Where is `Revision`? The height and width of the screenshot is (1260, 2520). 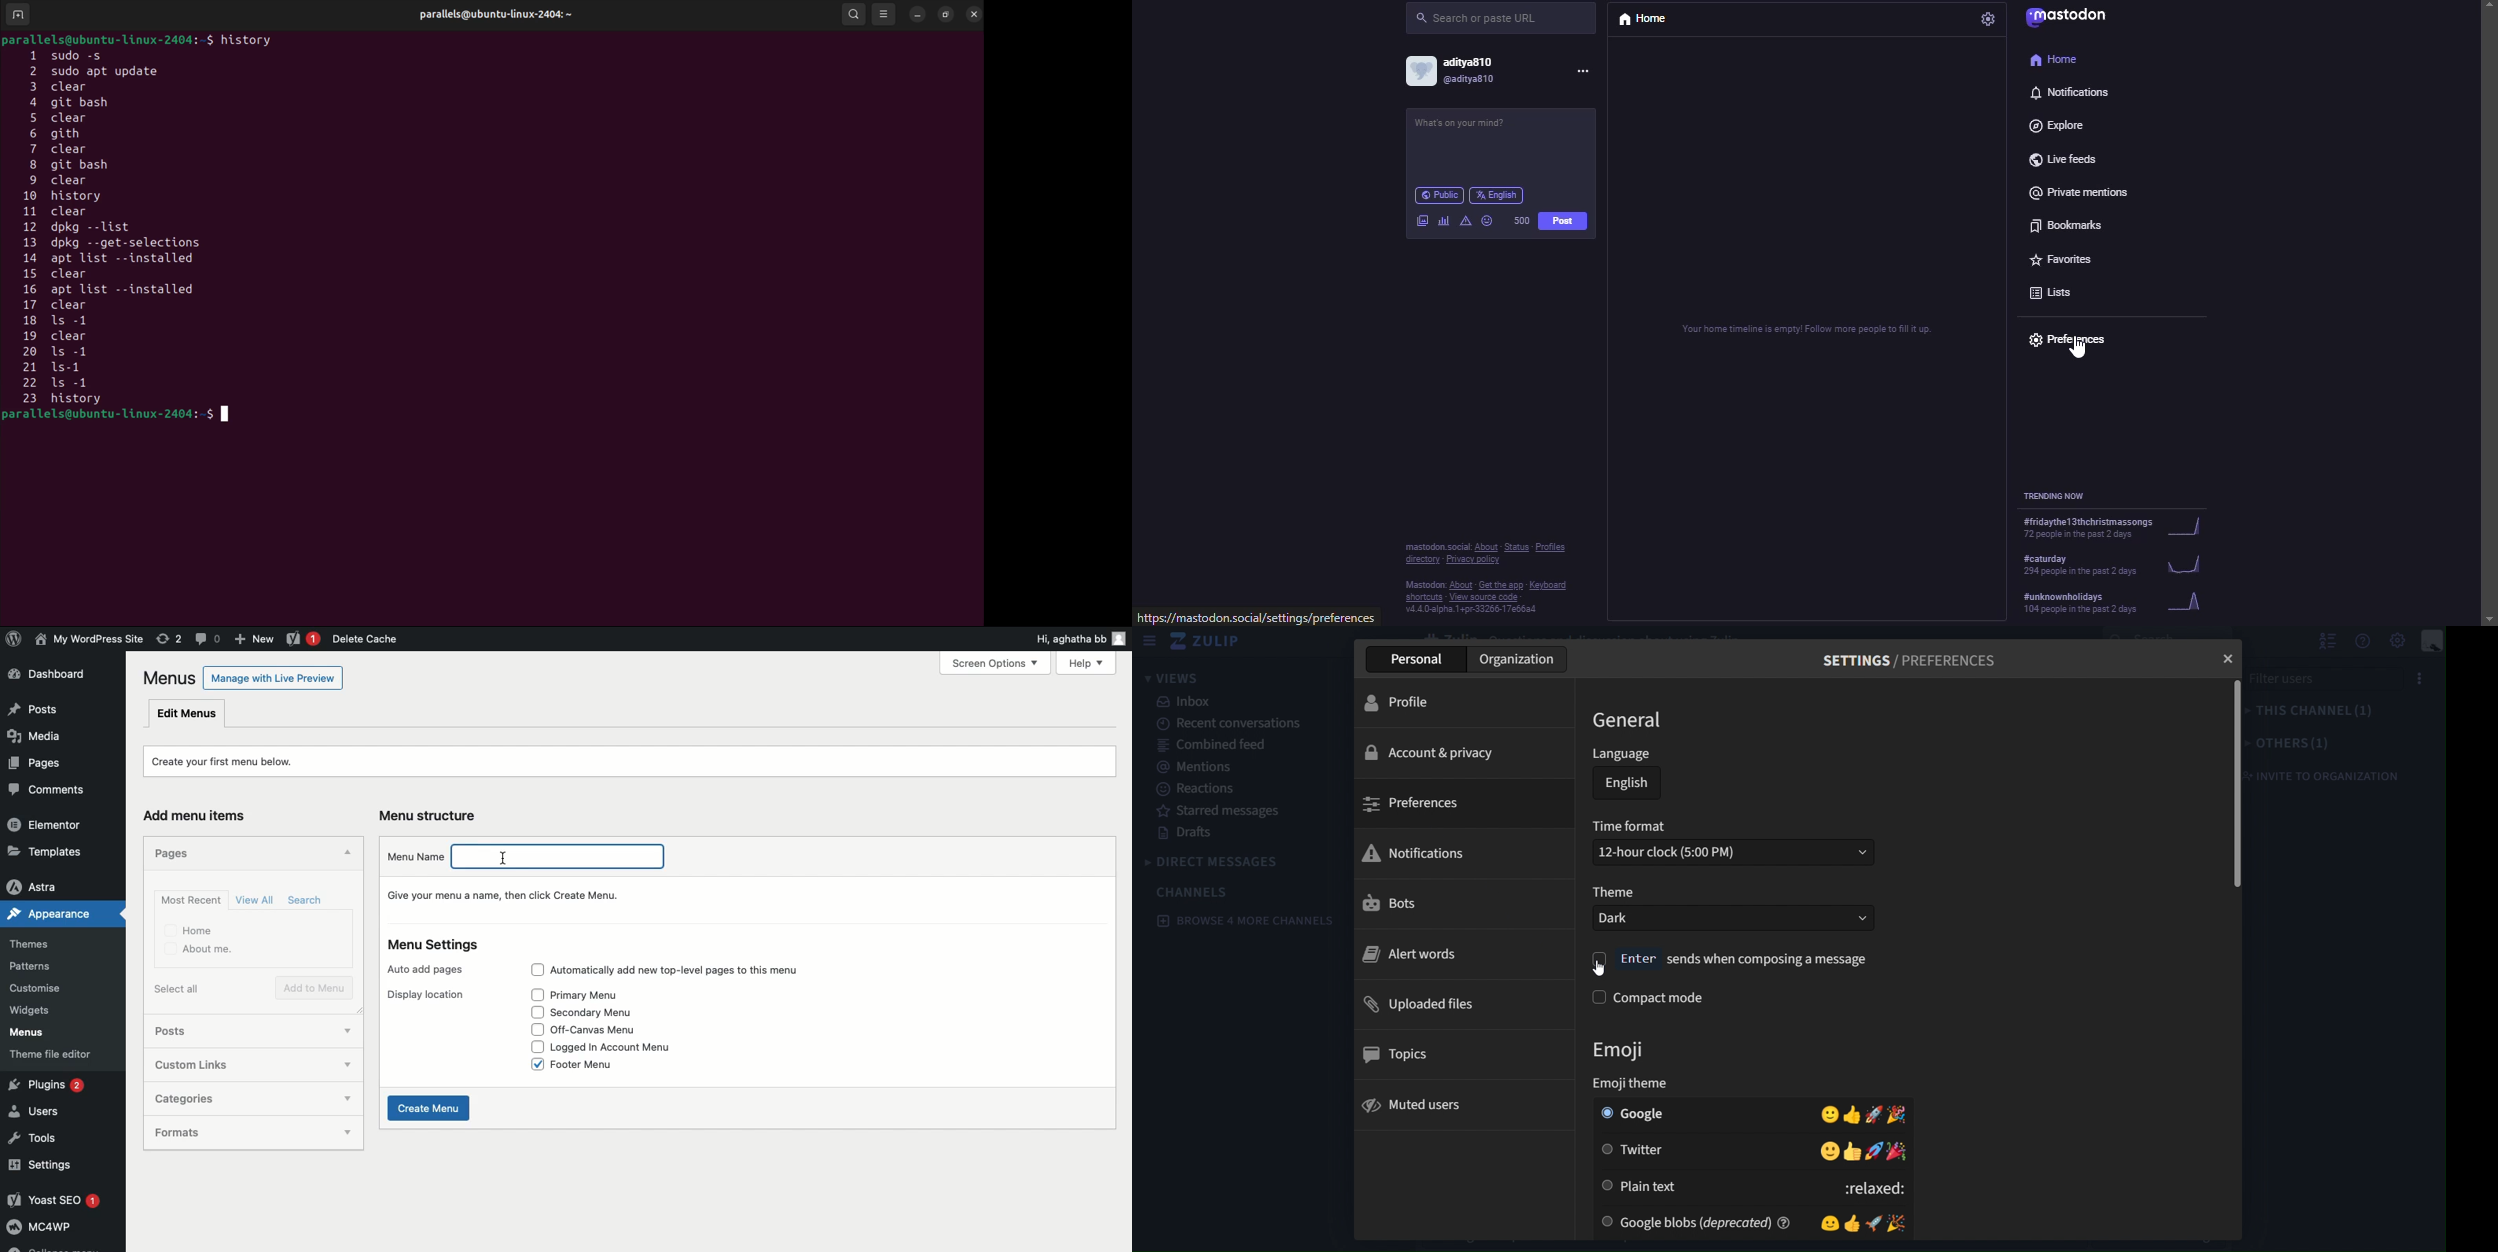
Revision is located at coordinates (169, 639).